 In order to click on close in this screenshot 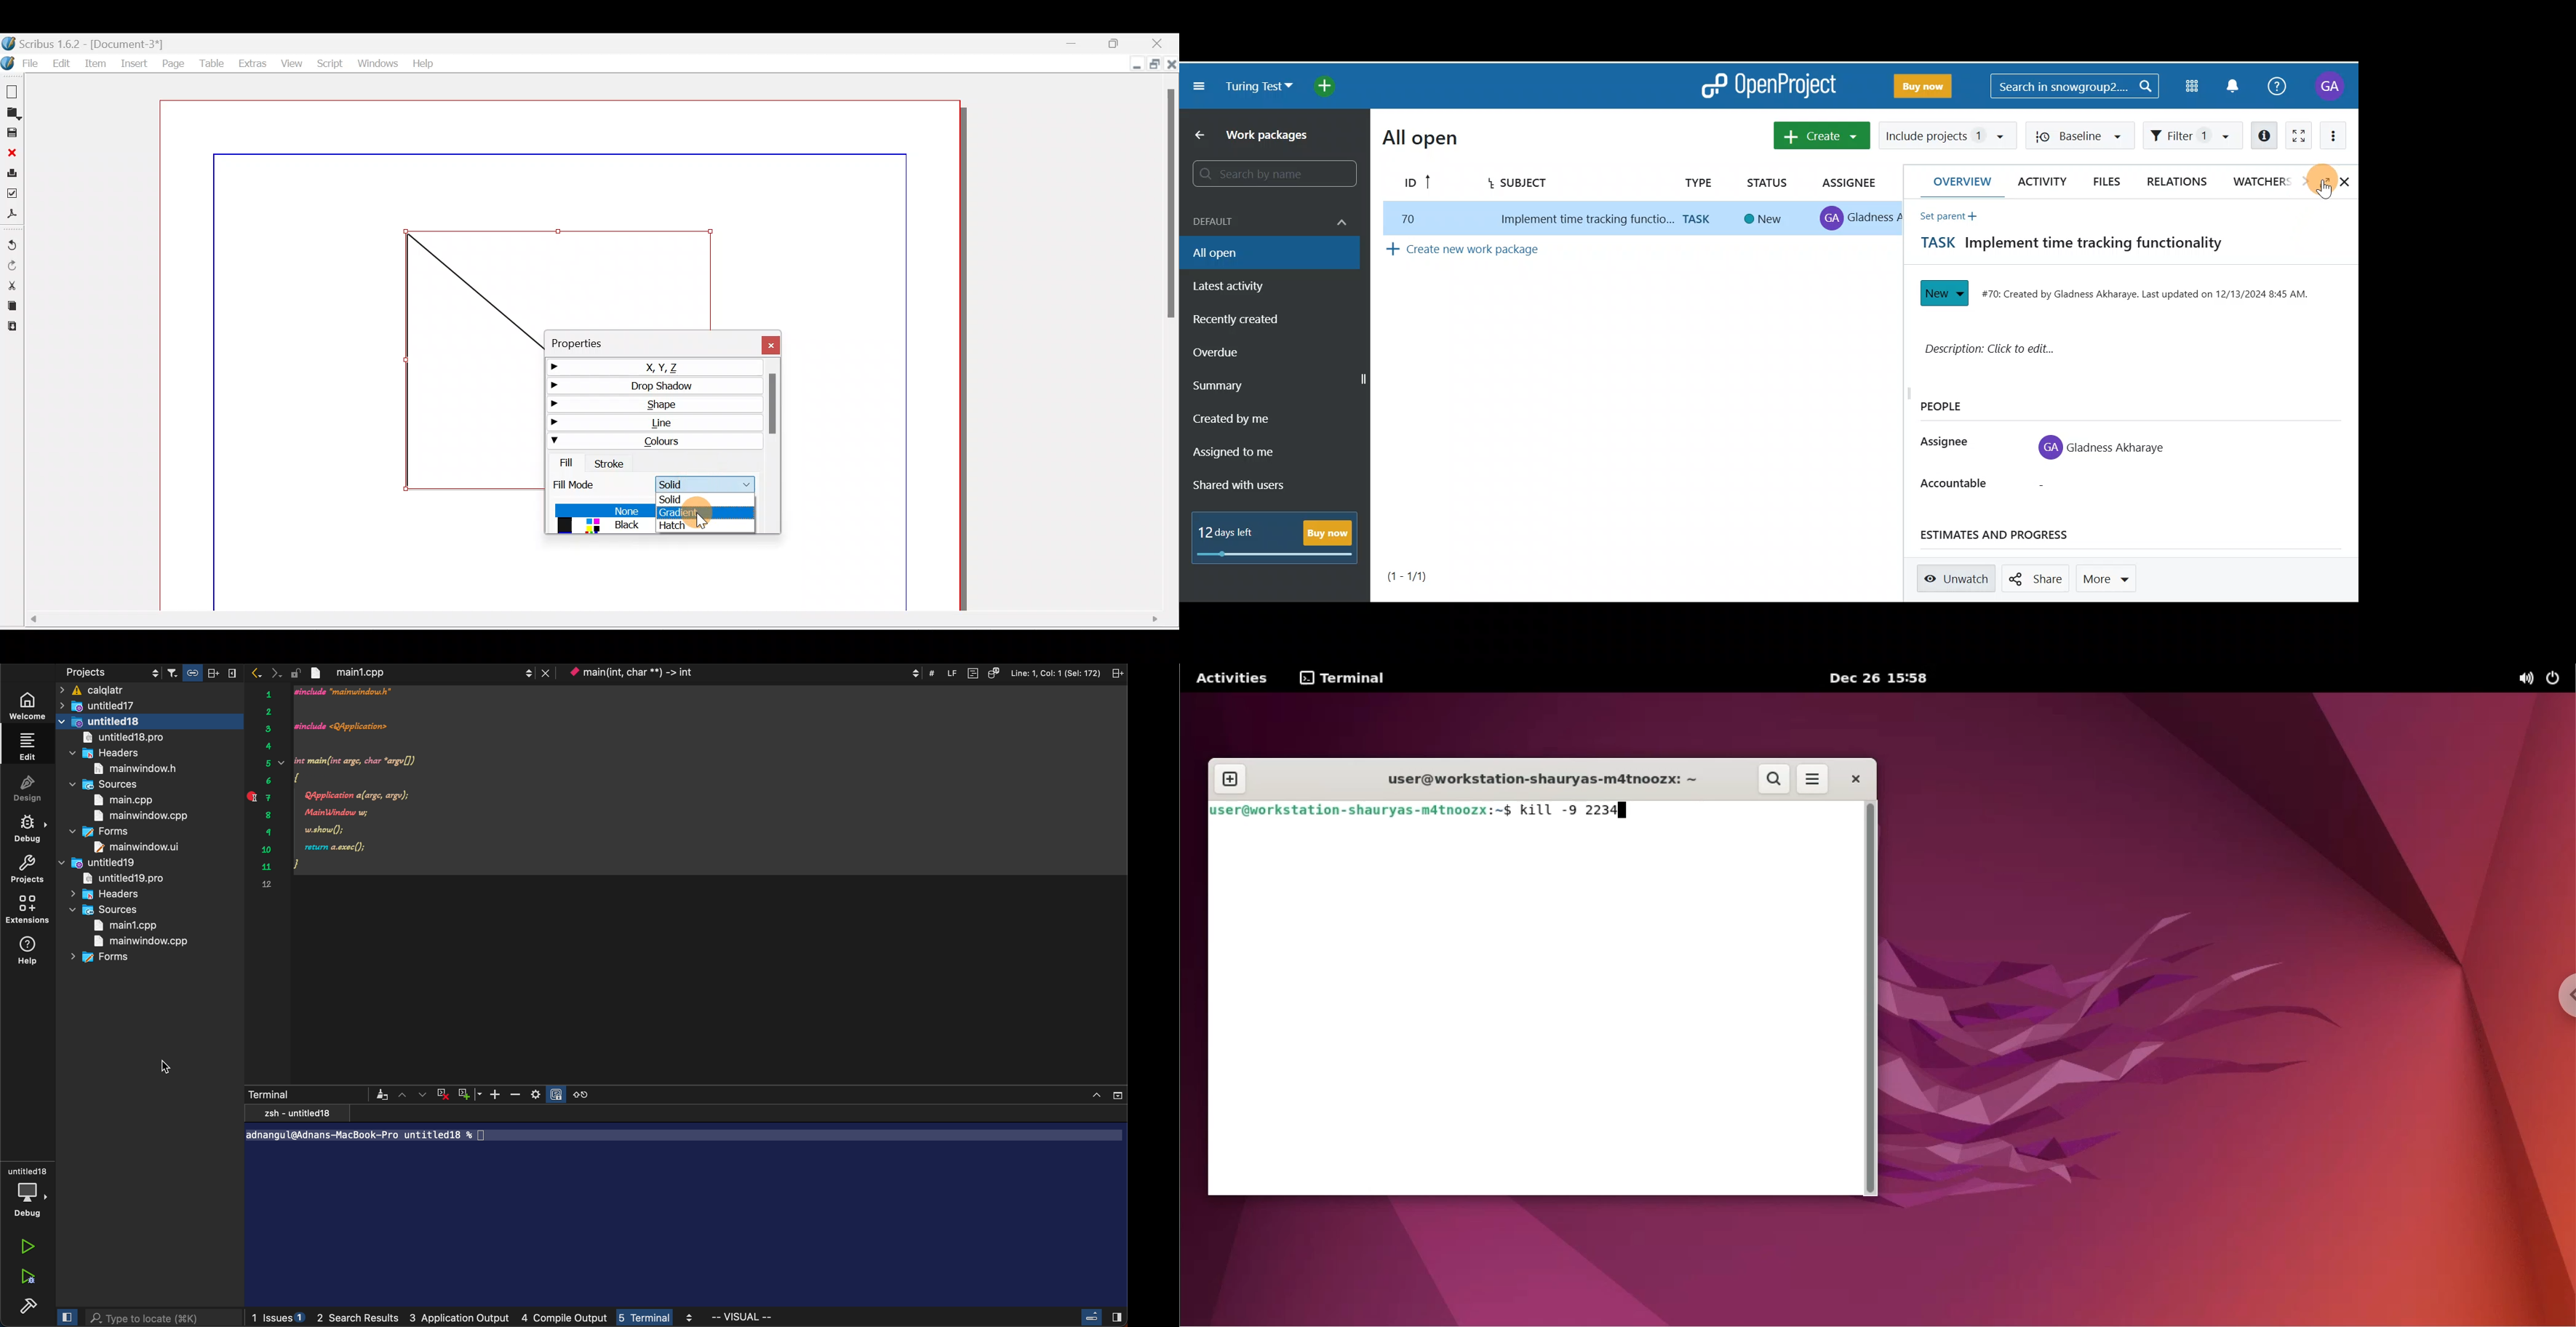, I will do `click(1104, 1093)`.